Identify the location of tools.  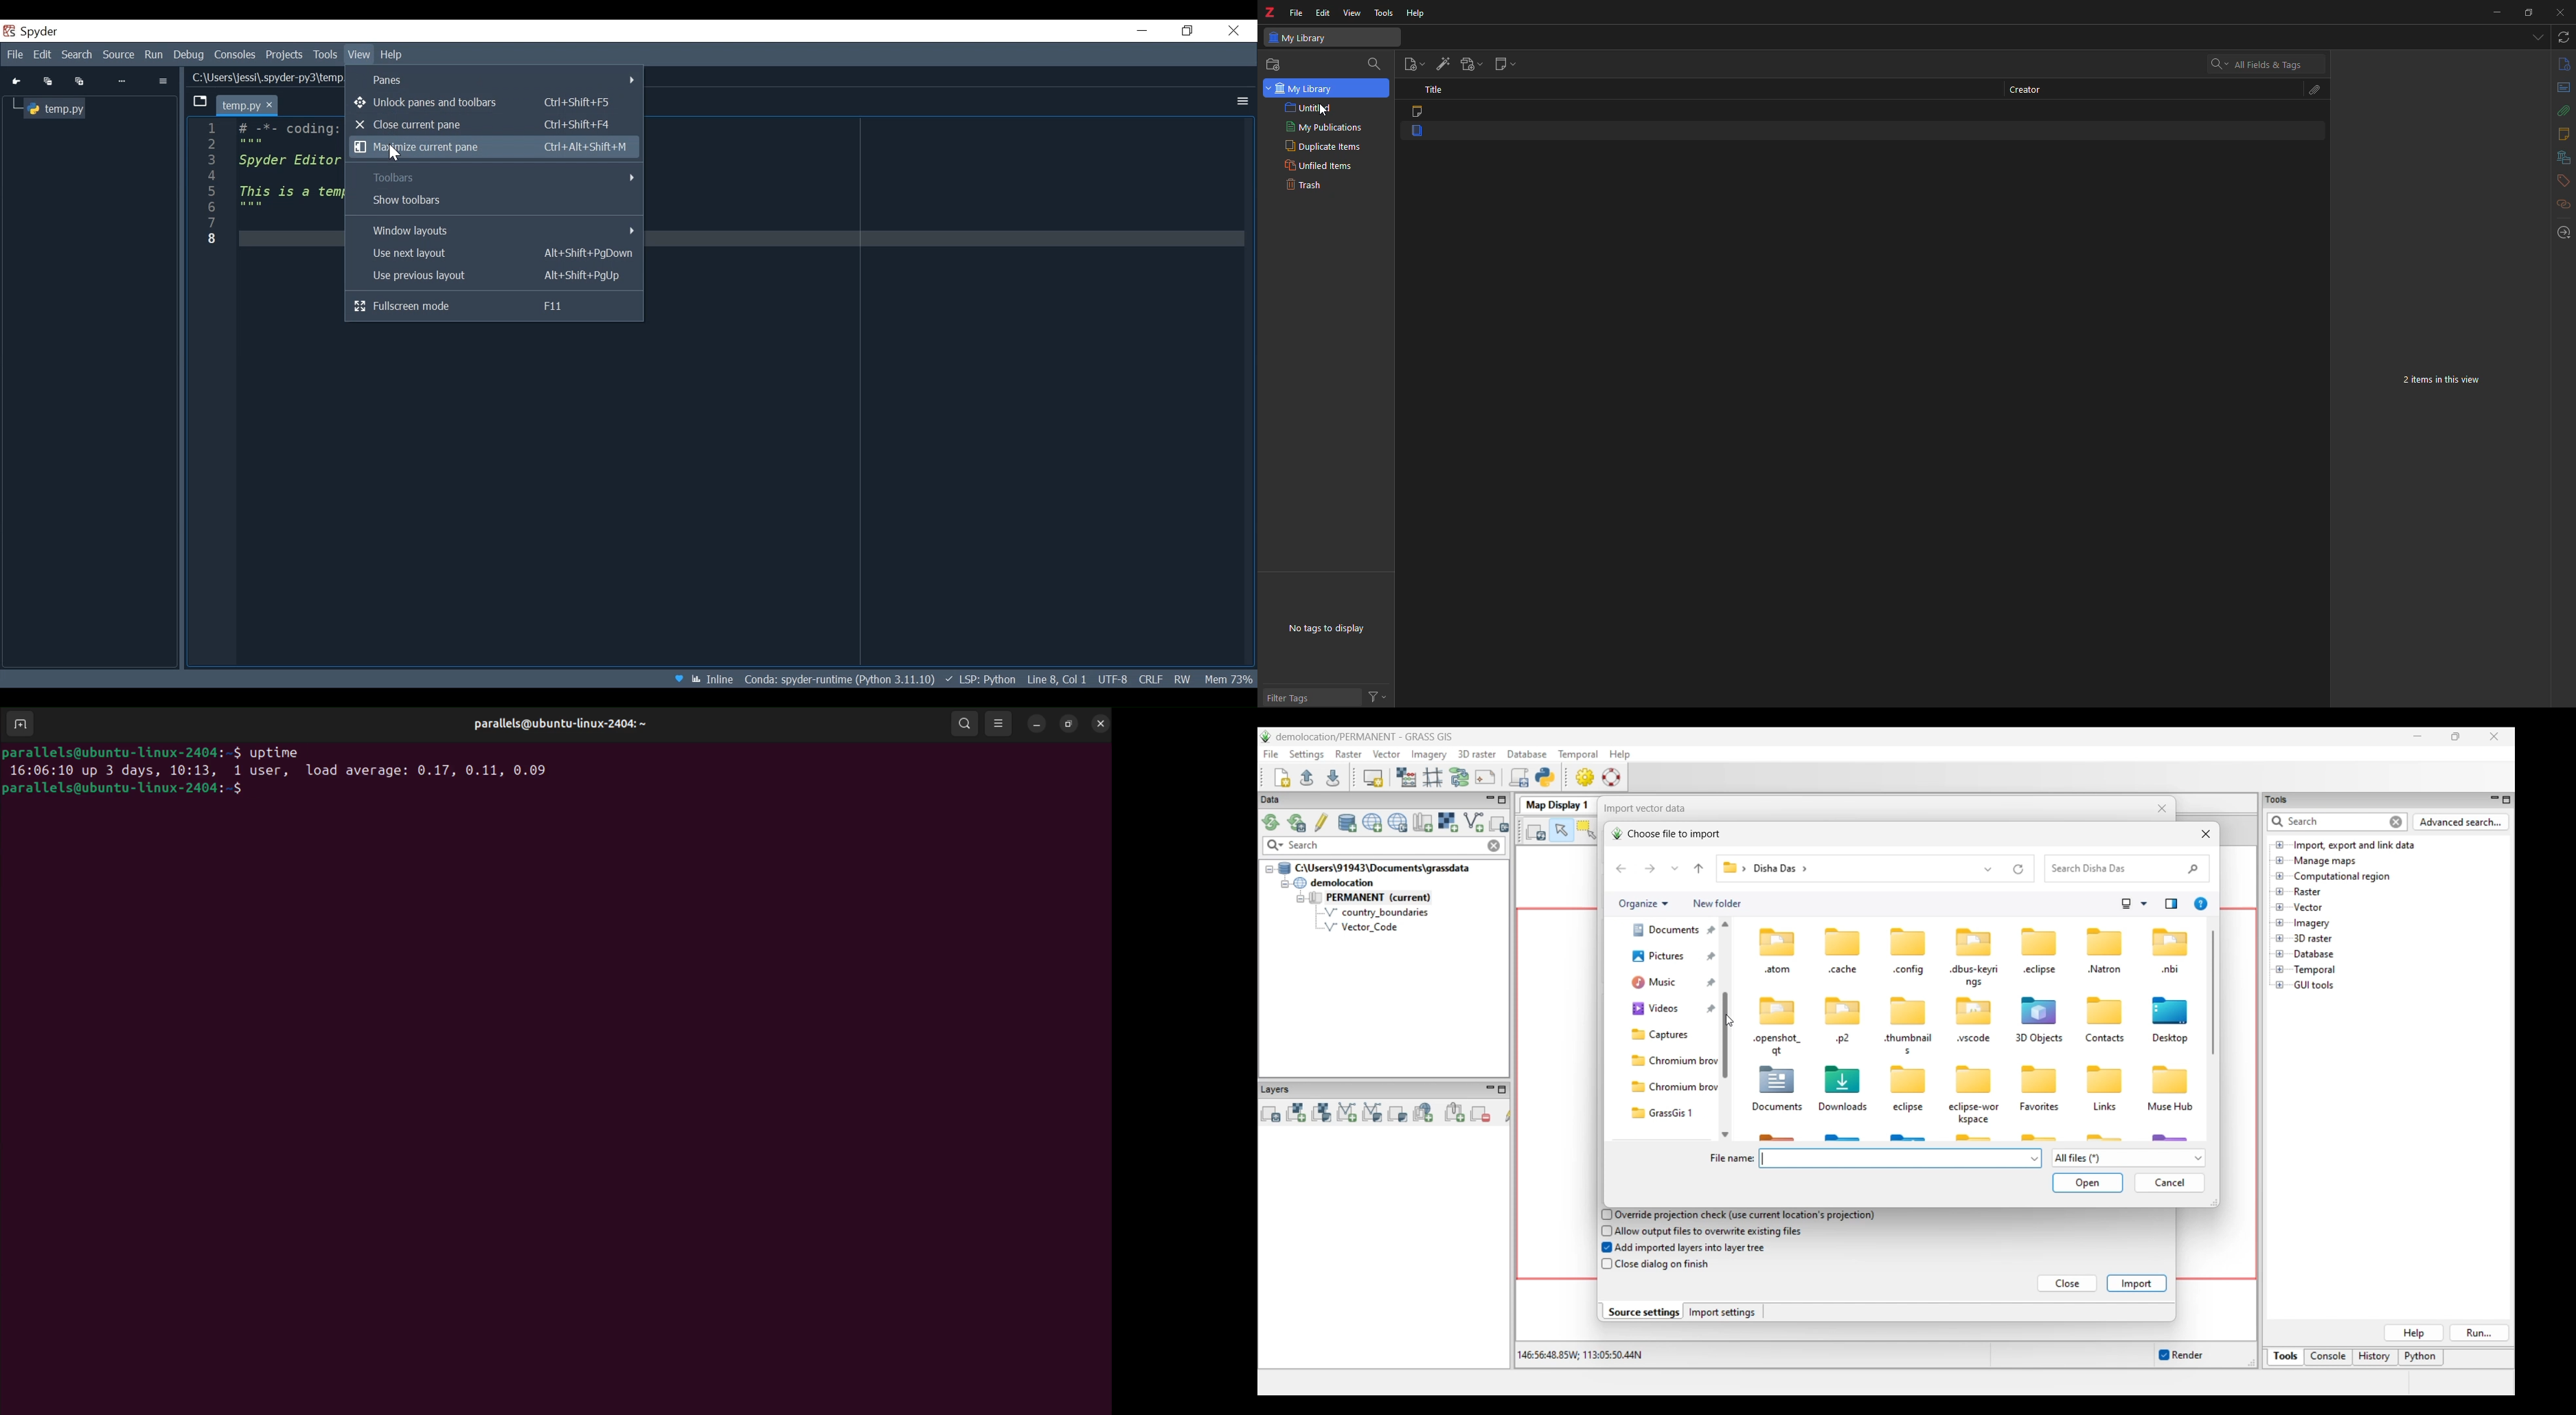
(1386, 10).